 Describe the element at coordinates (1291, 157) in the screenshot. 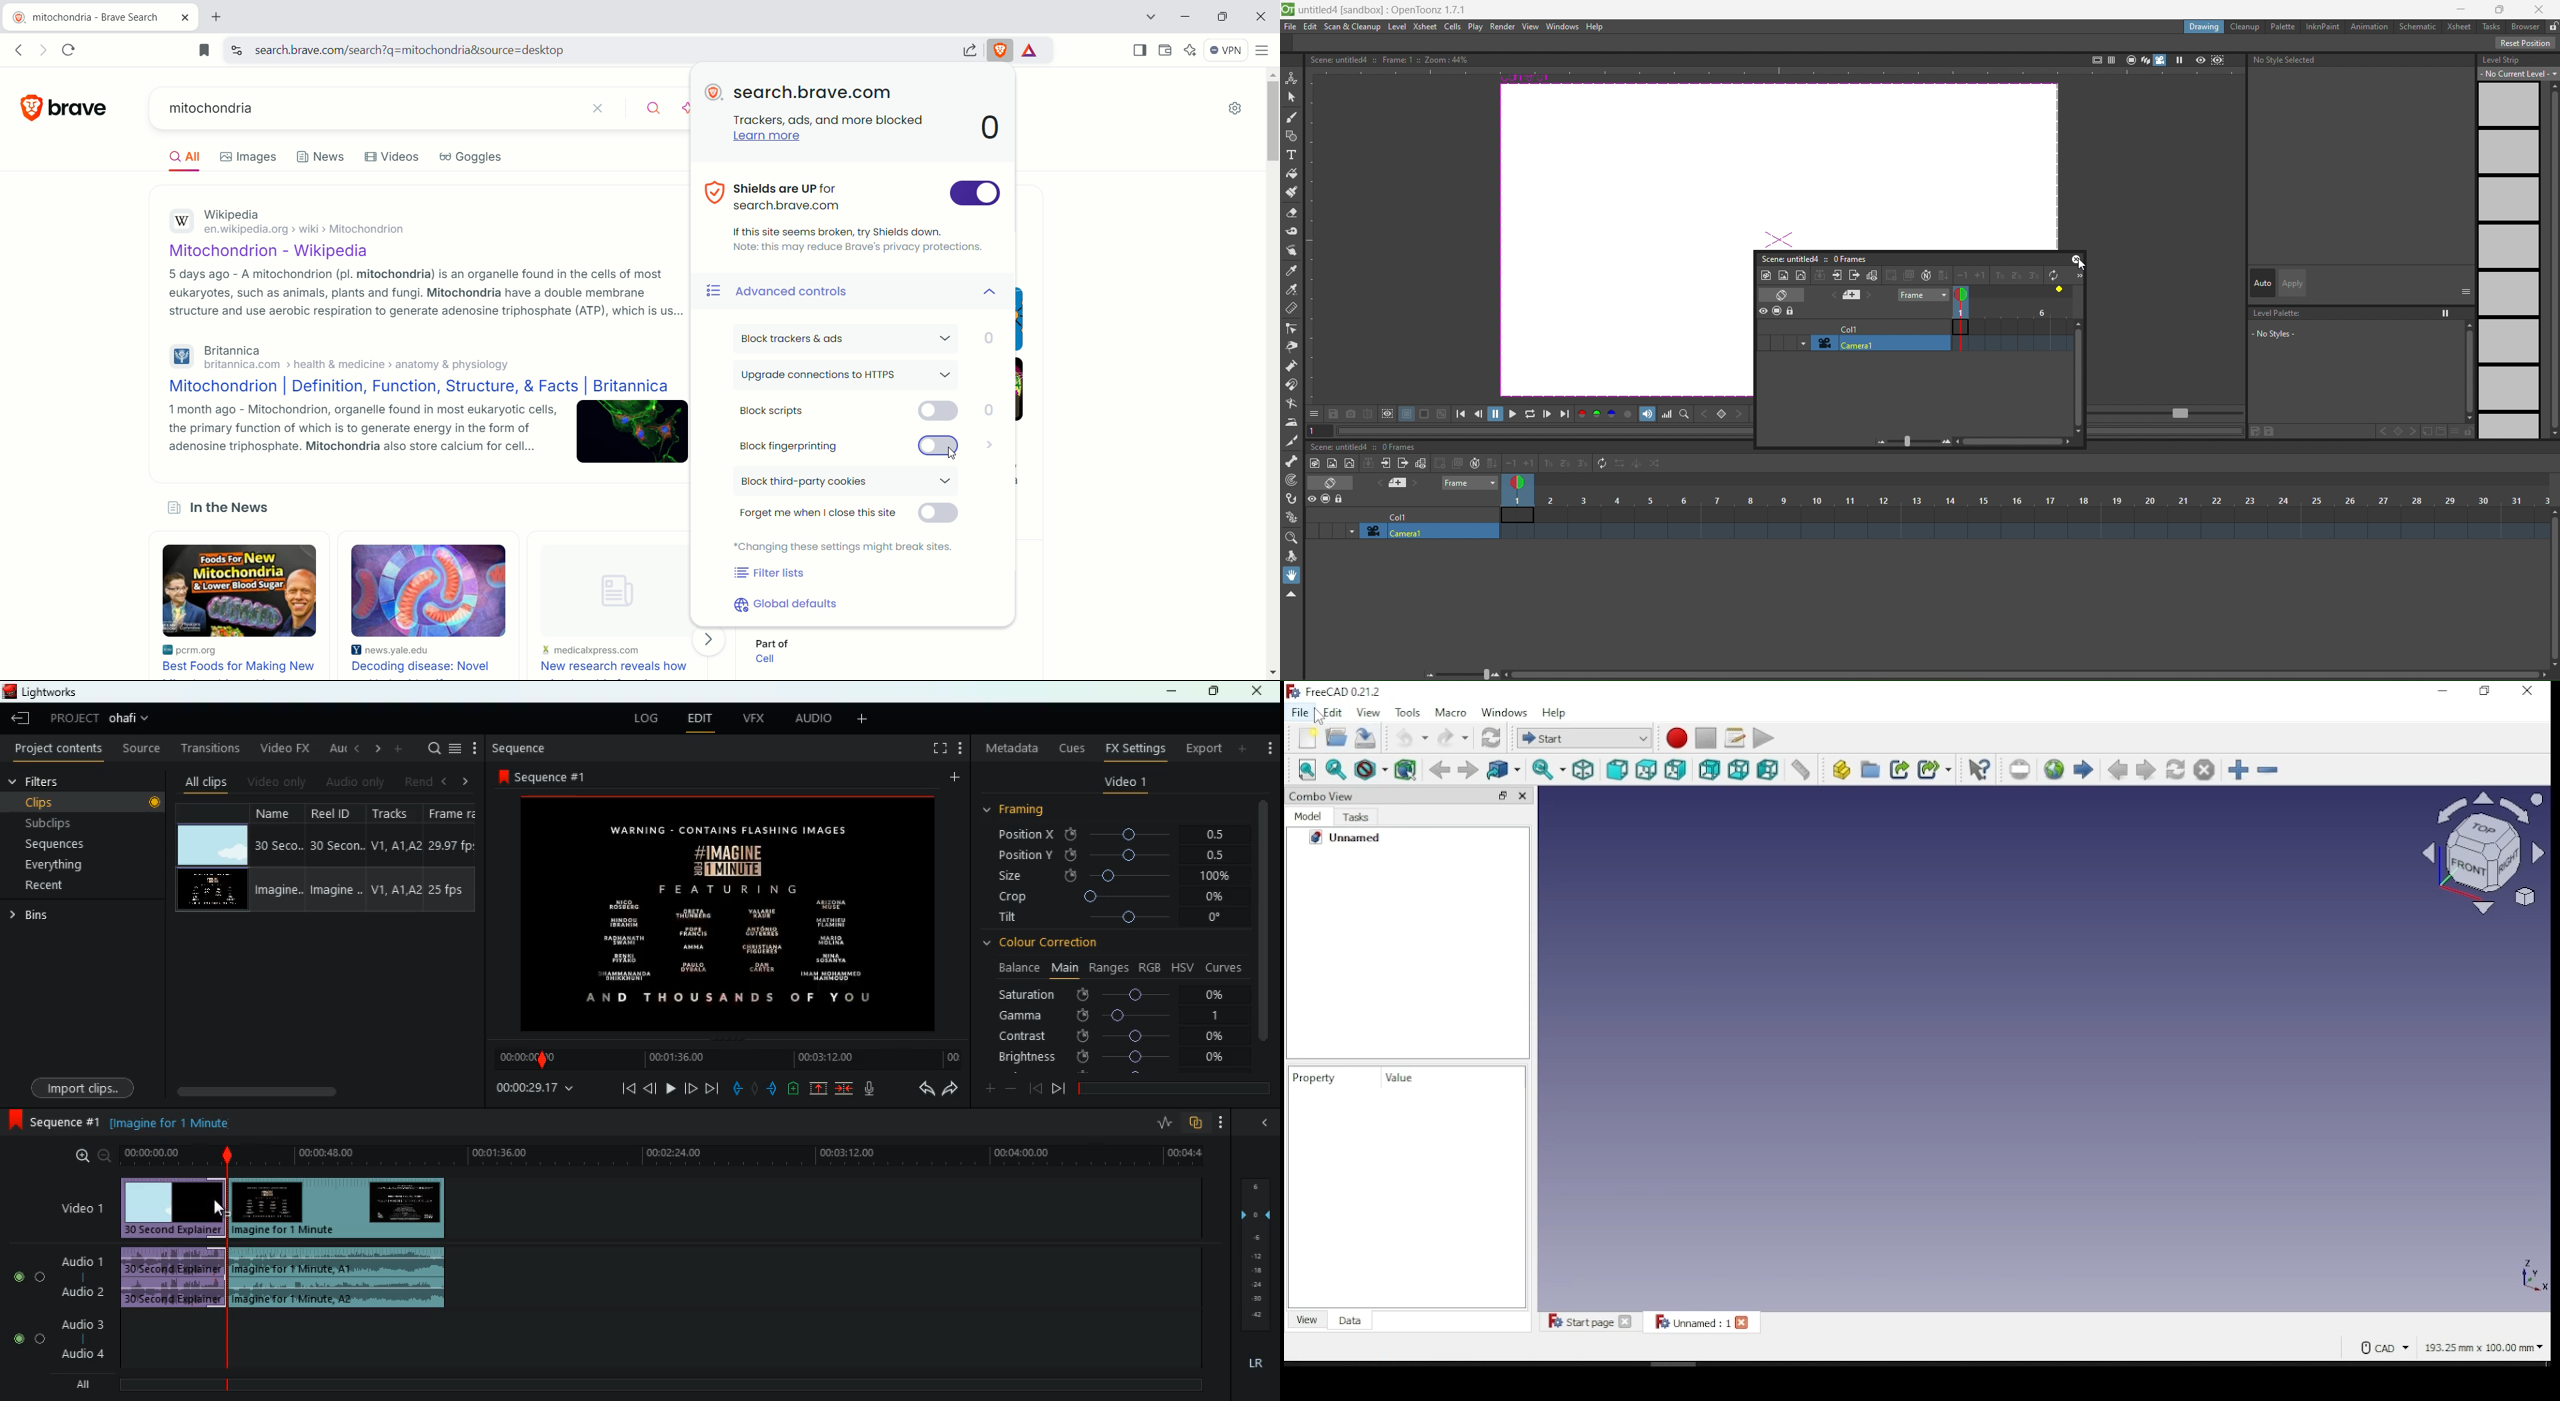

I see `type tool` at that location.